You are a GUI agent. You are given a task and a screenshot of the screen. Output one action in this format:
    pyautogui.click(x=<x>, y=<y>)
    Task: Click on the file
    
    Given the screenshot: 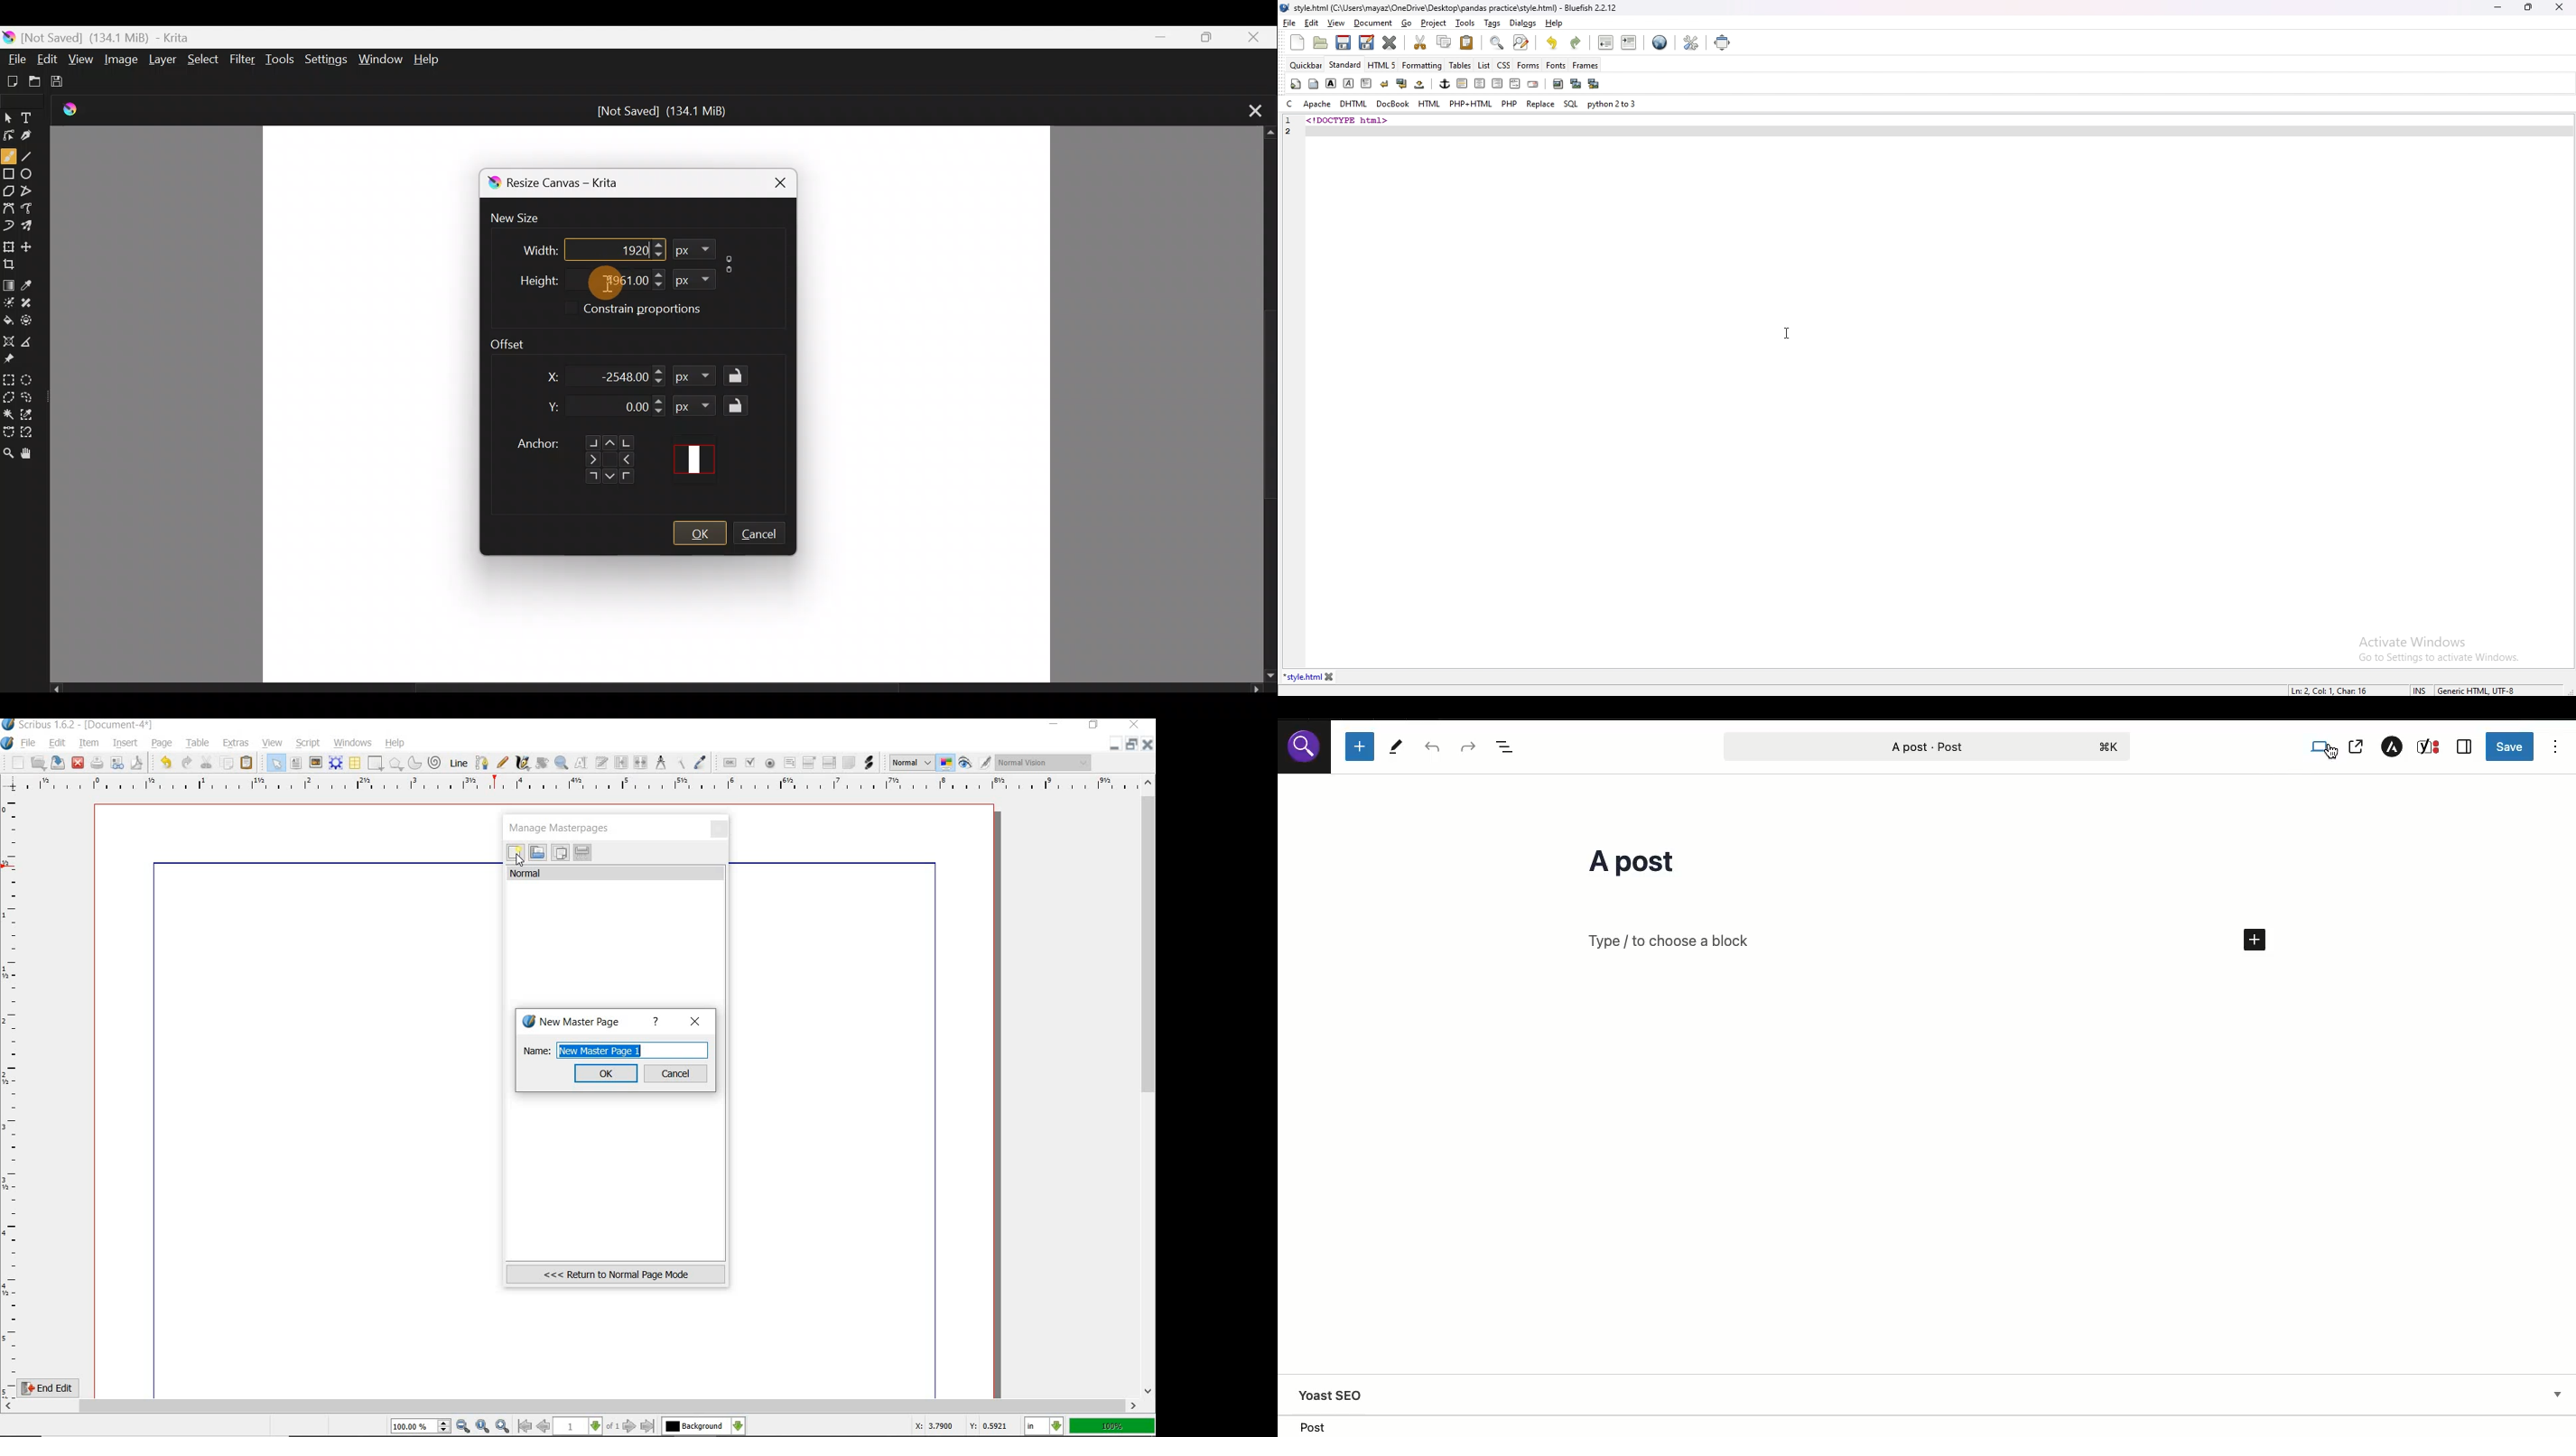 What is the action you would take?
    pyautogui.click(x=29, y=743)
    